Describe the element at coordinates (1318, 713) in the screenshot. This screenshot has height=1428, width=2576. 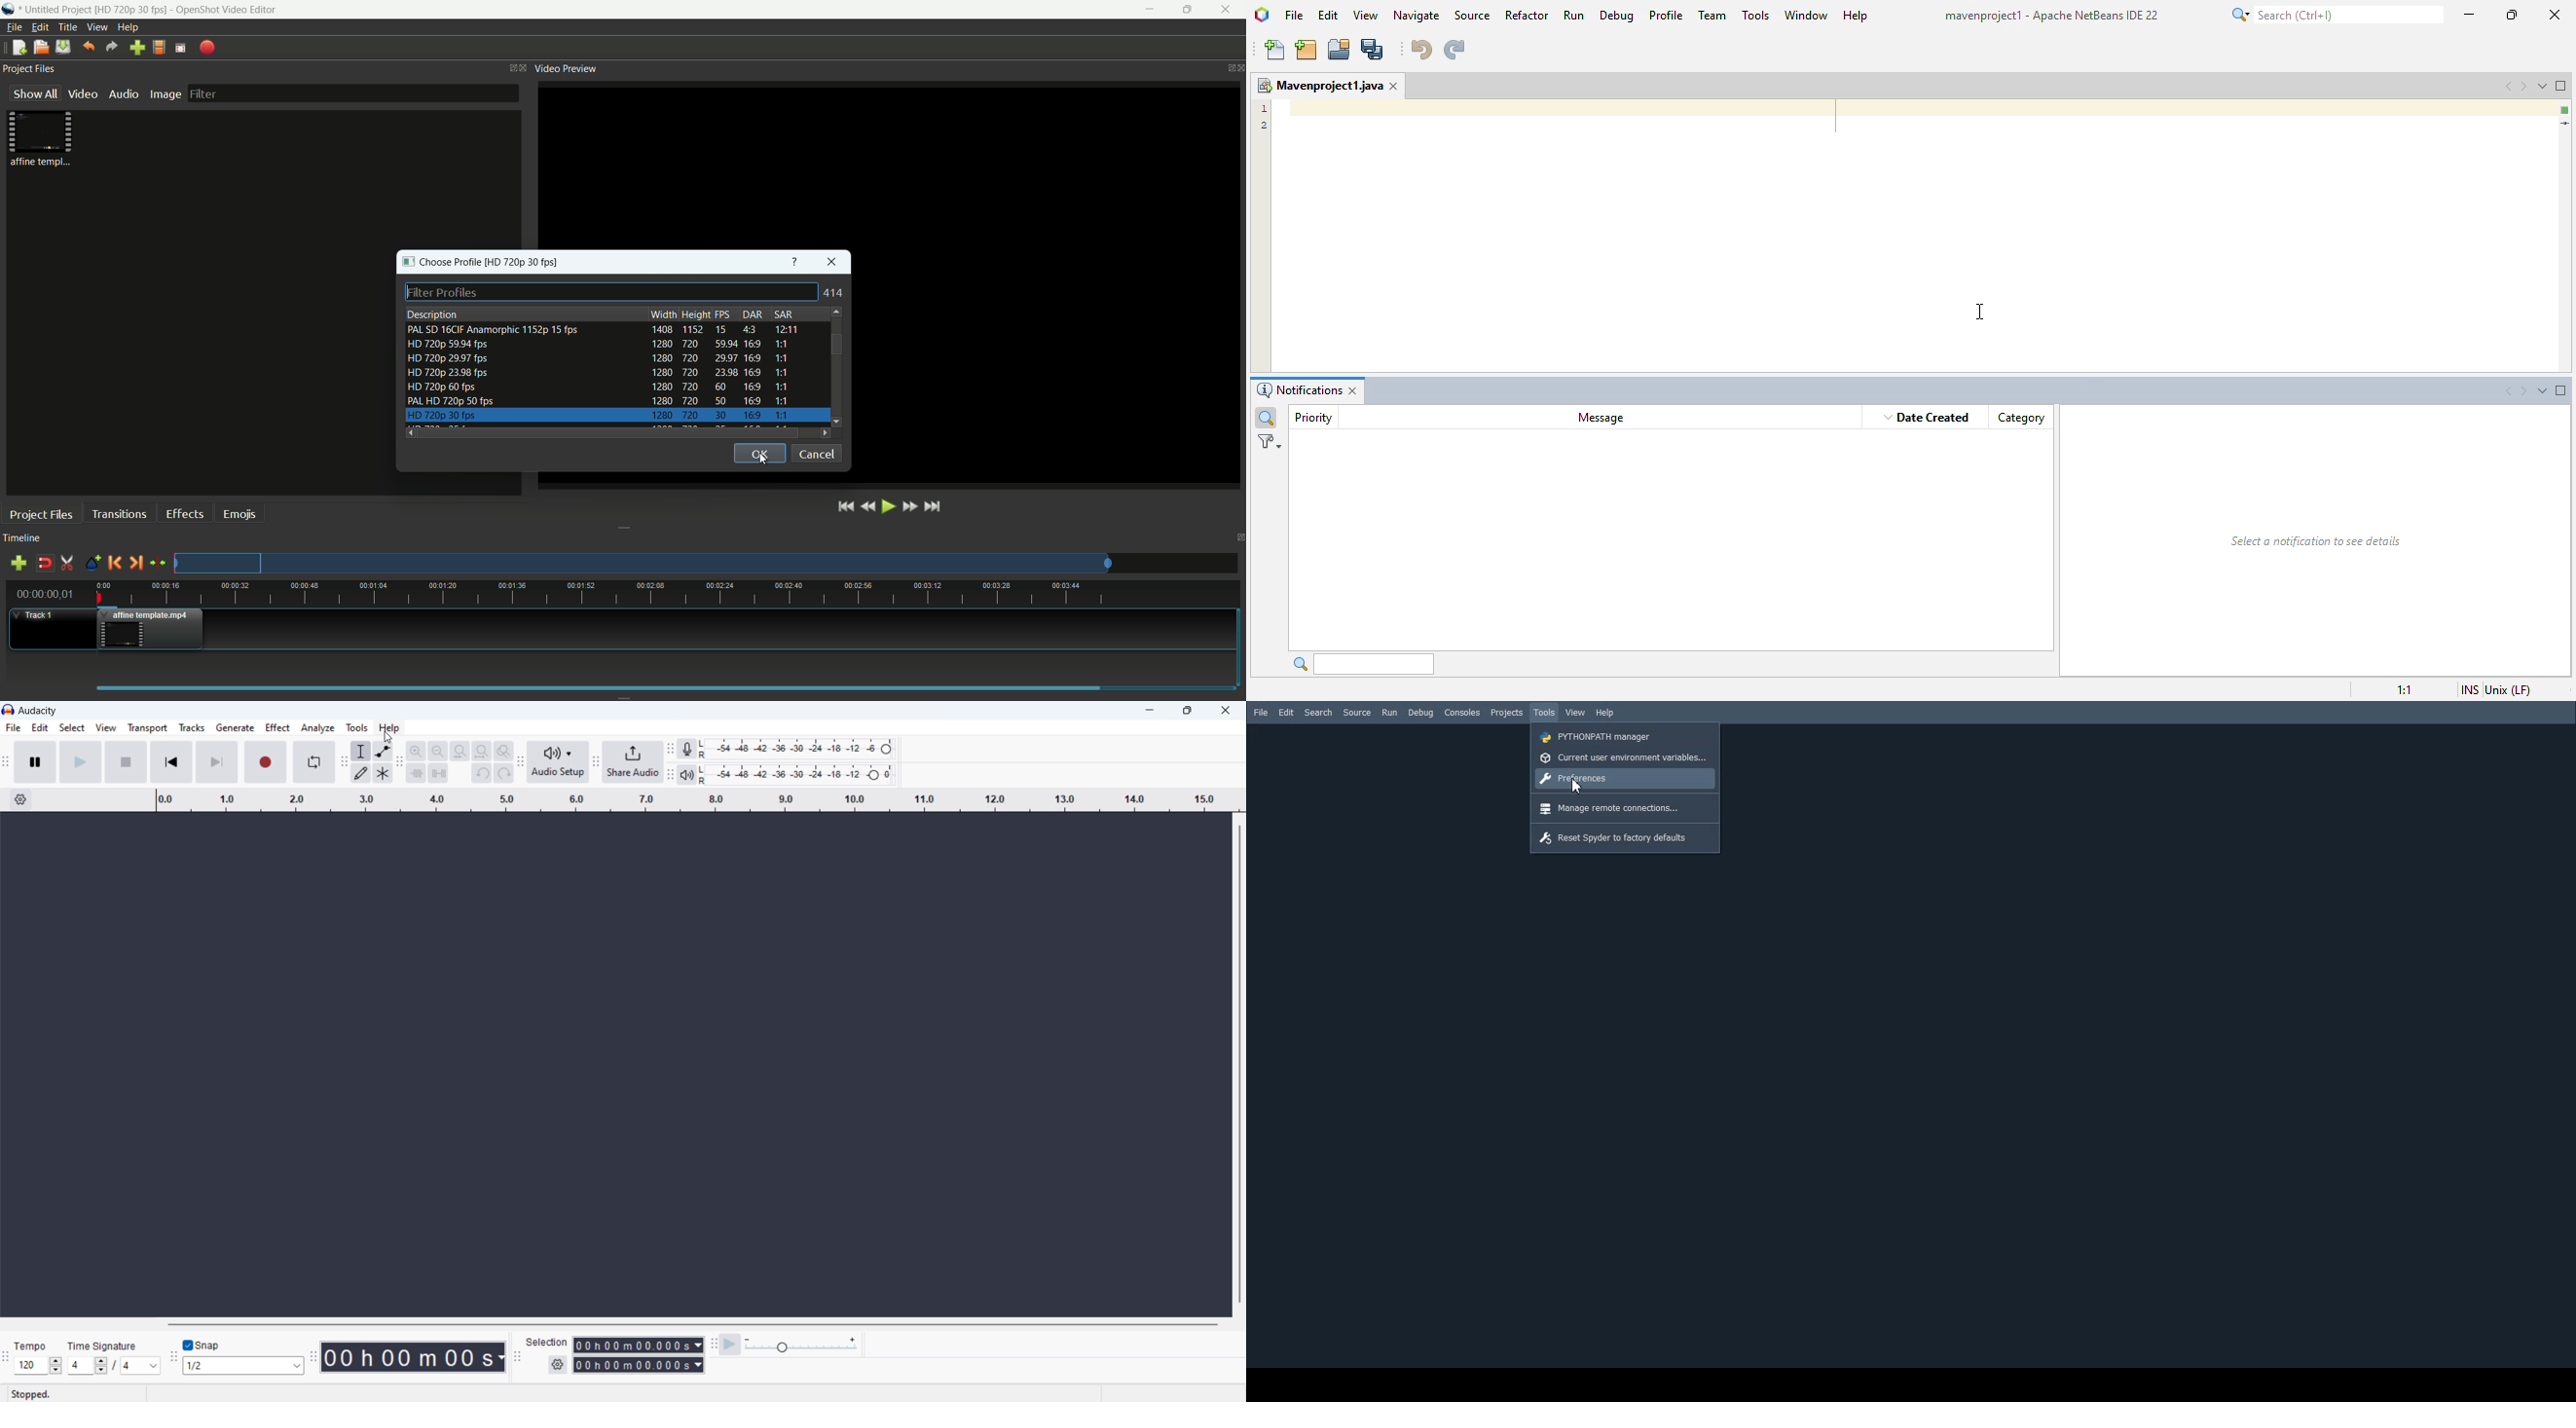
I see `Search` at that location.